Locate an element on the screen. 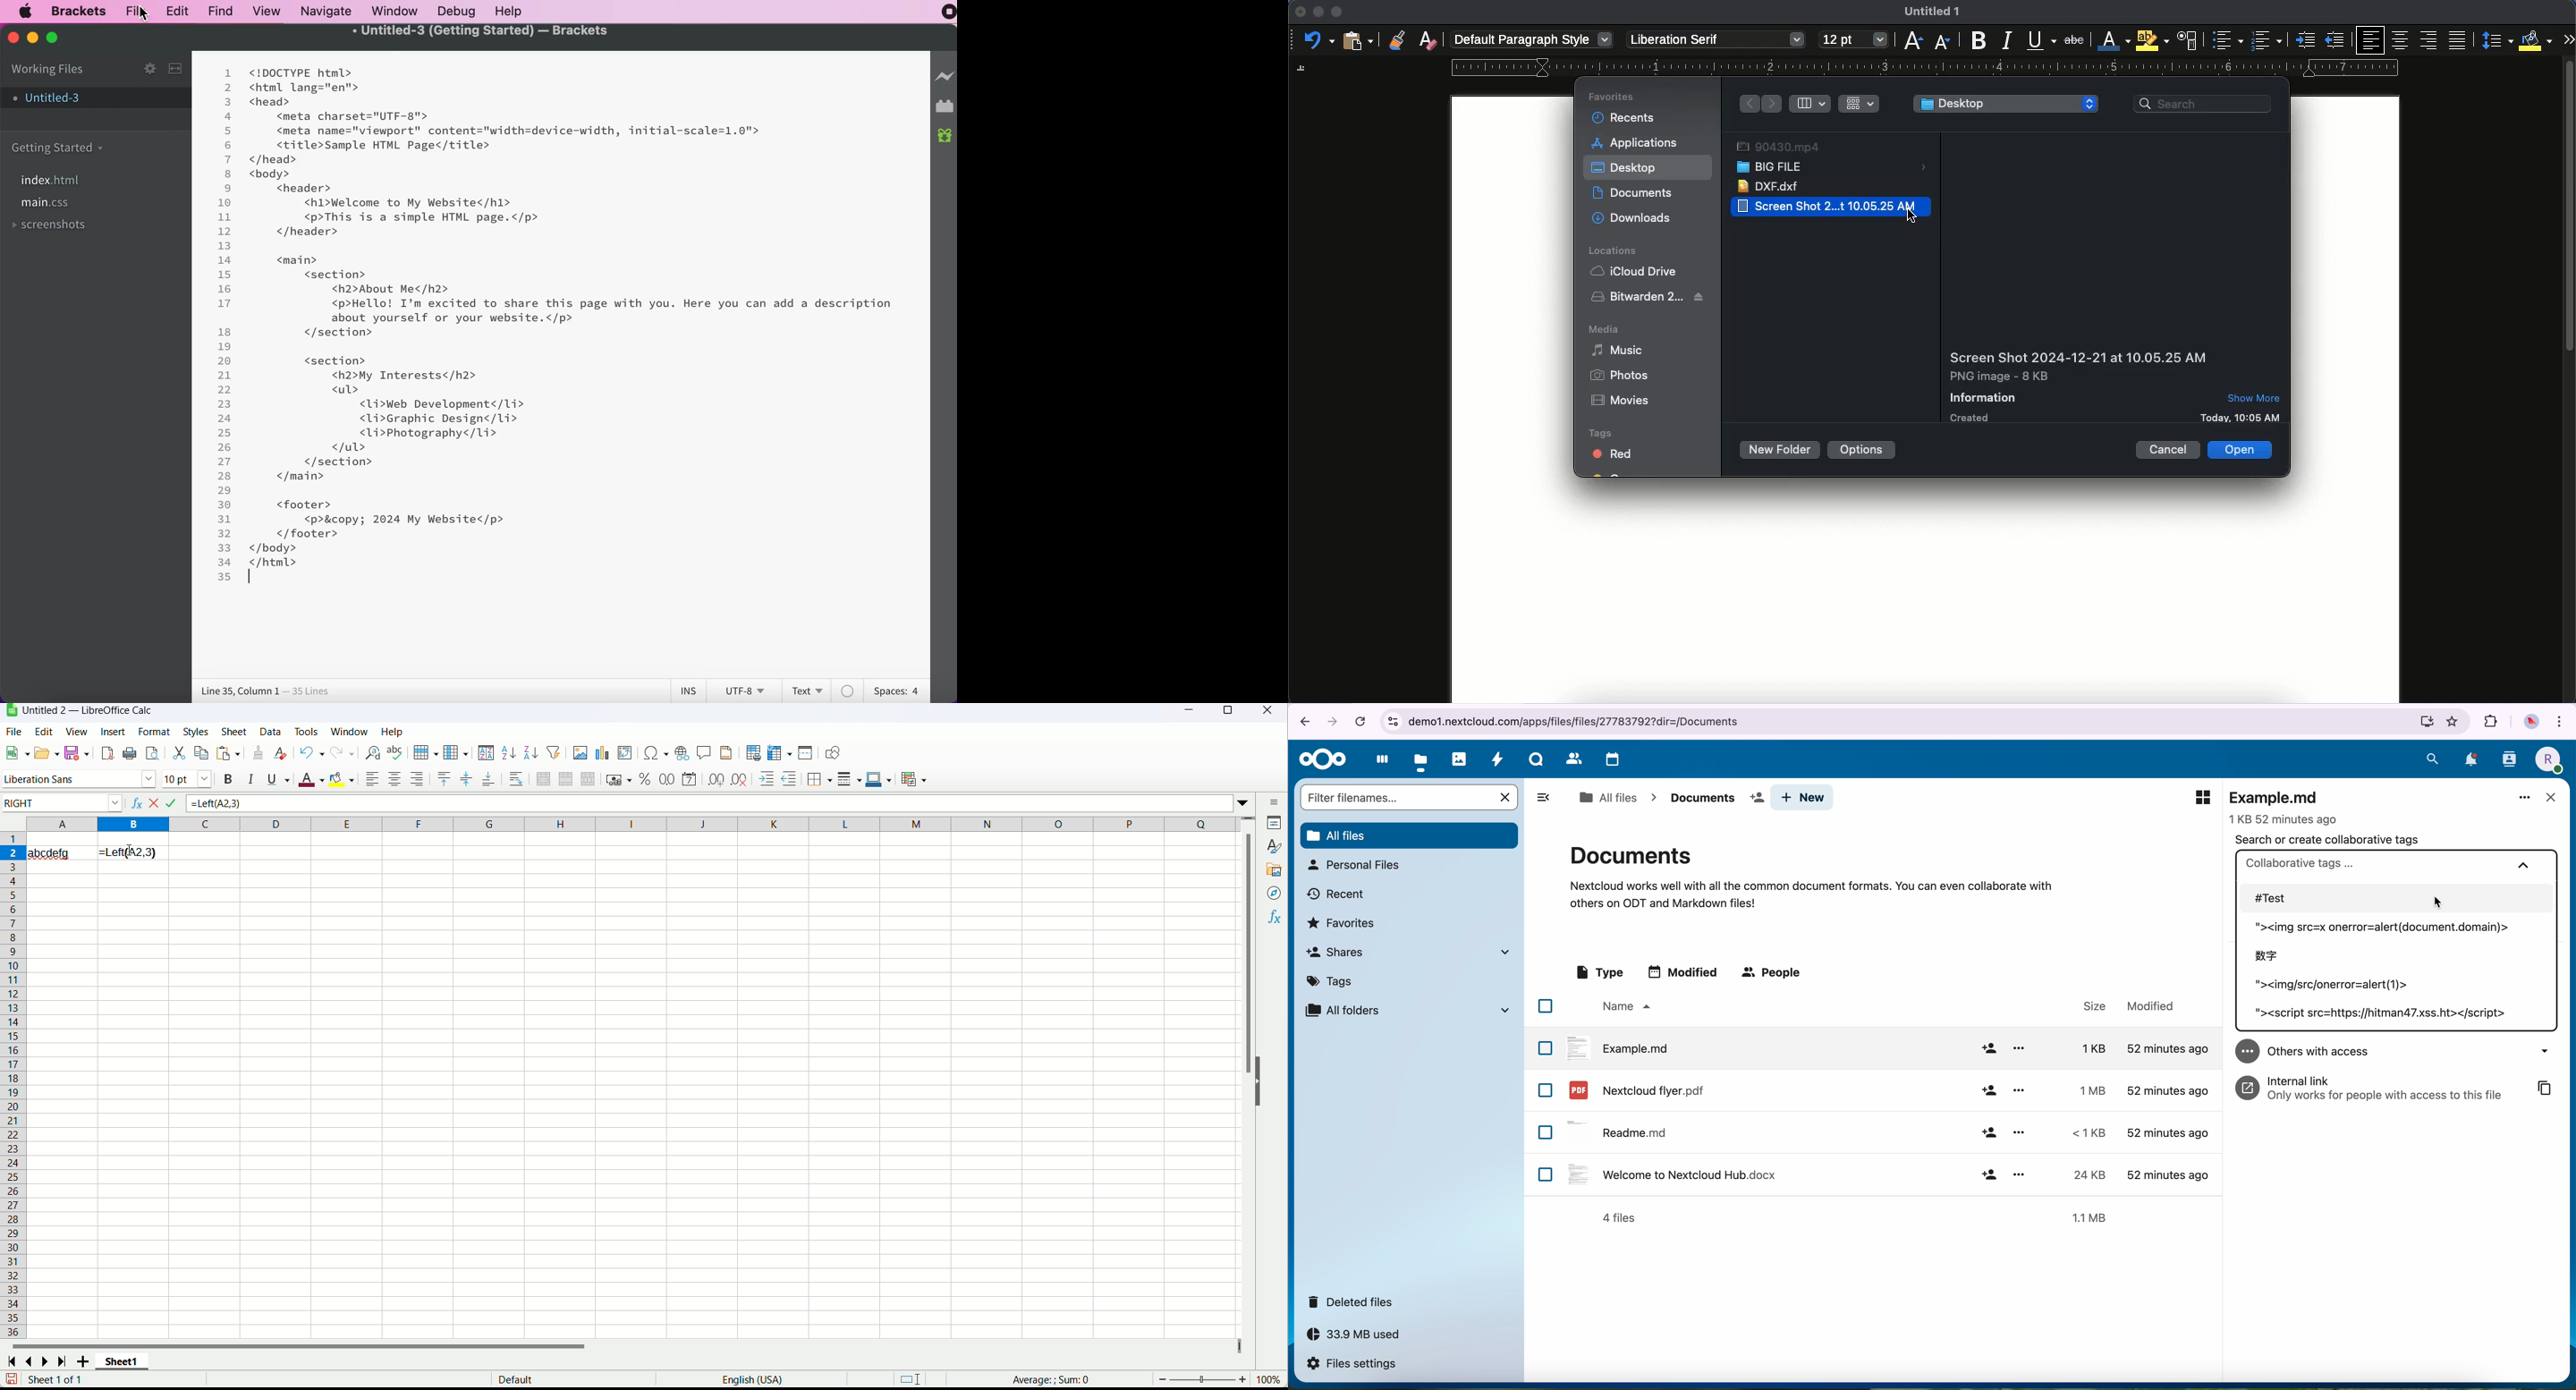 The width and height of the screenshot is (2576, 1400). preview is located at coordinates (2202, 797).